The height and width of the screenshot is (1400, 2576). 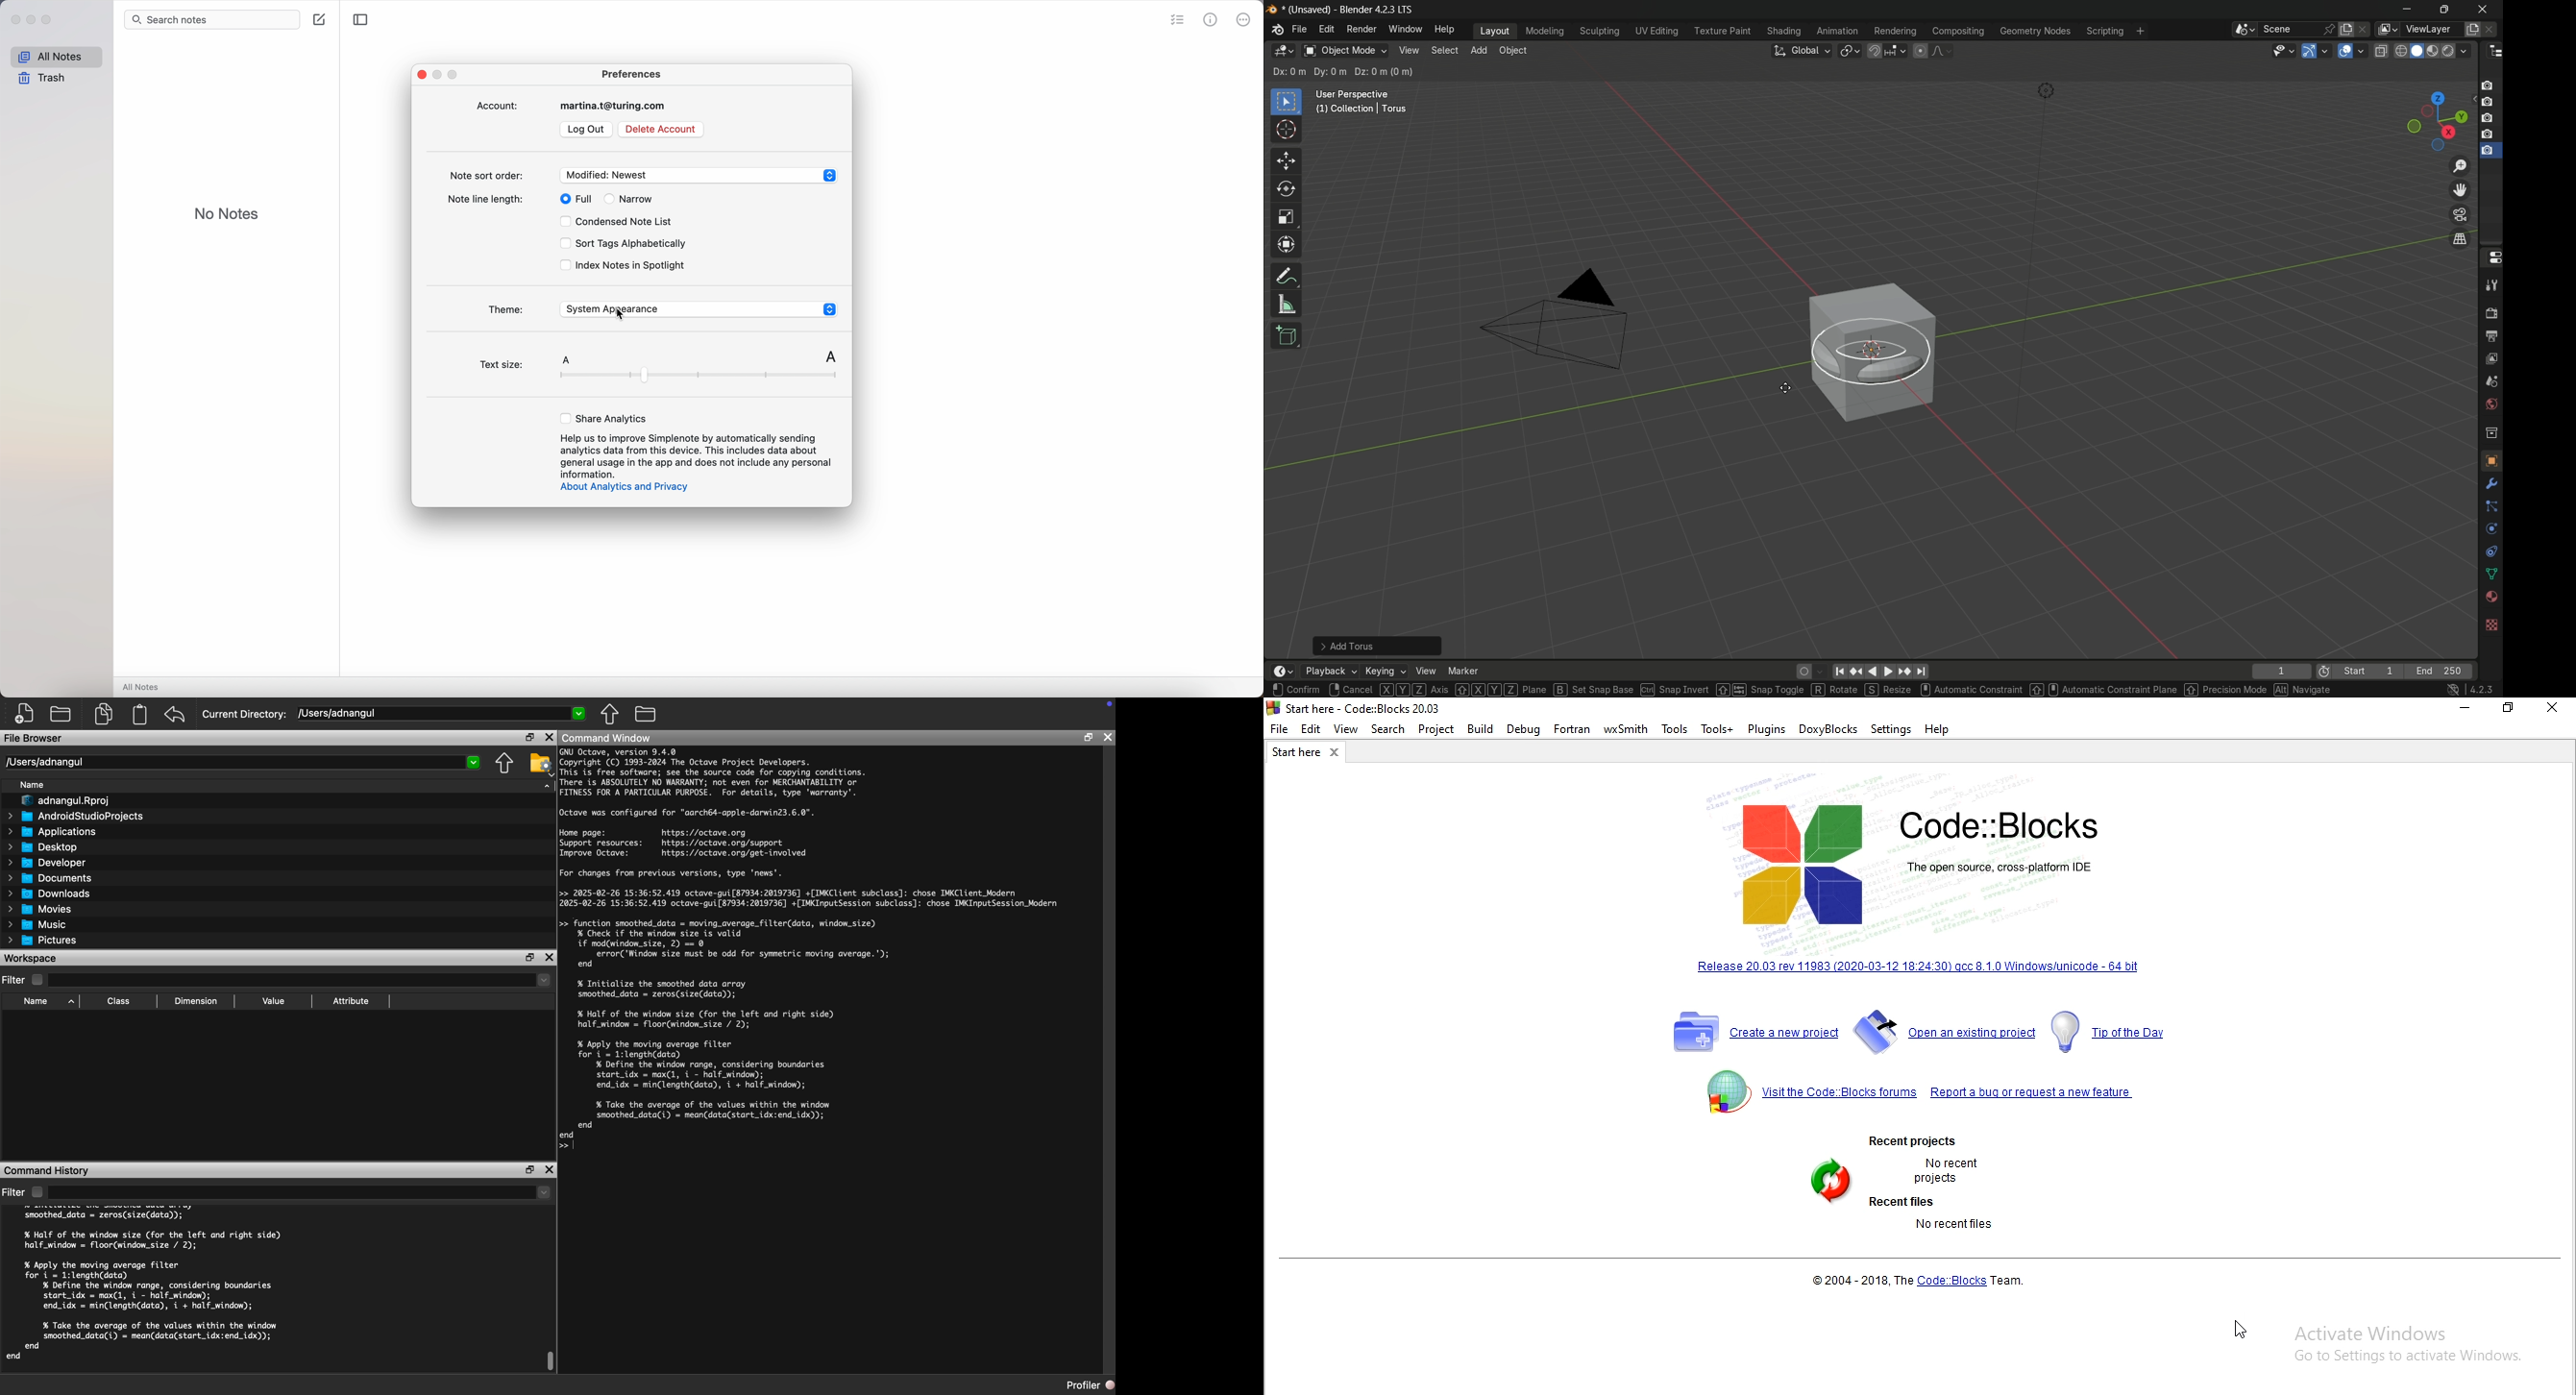 What do you see at coordinates (2105, 32) in the screenshot?
I see `scripting` at bounding box center [2105, 32].